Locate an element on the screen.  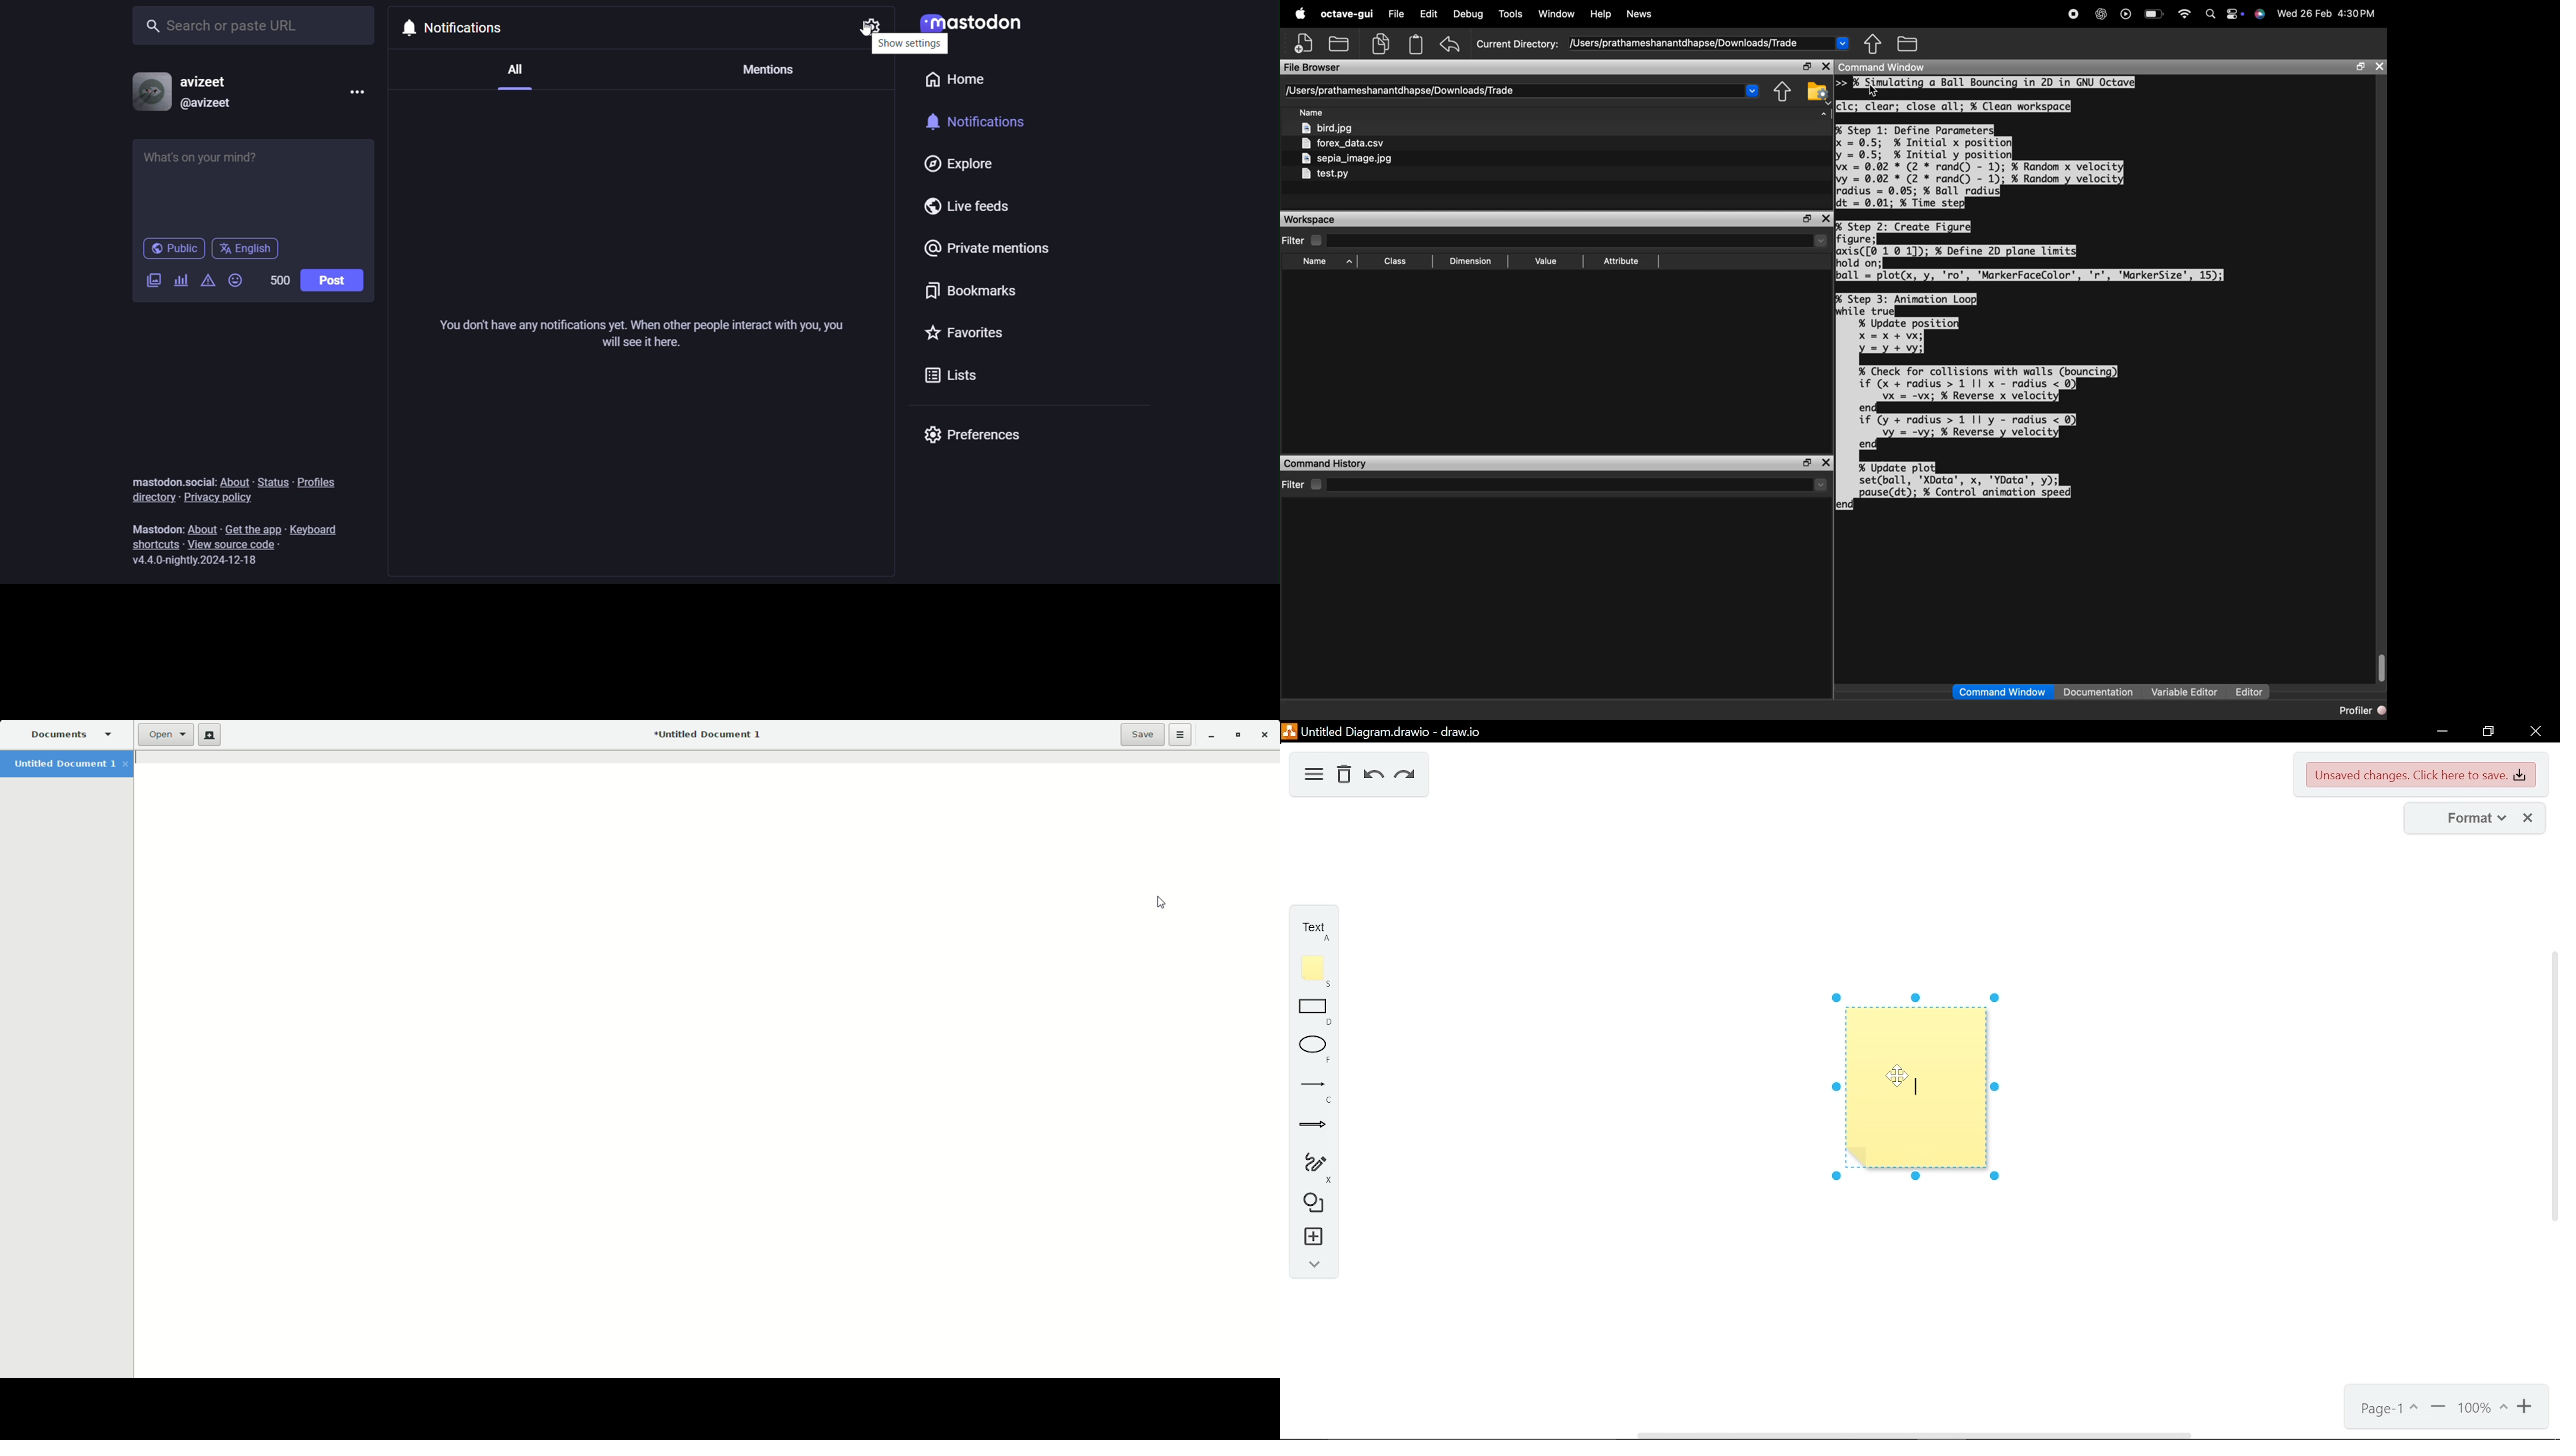
about is located at coordinates (204, 528).